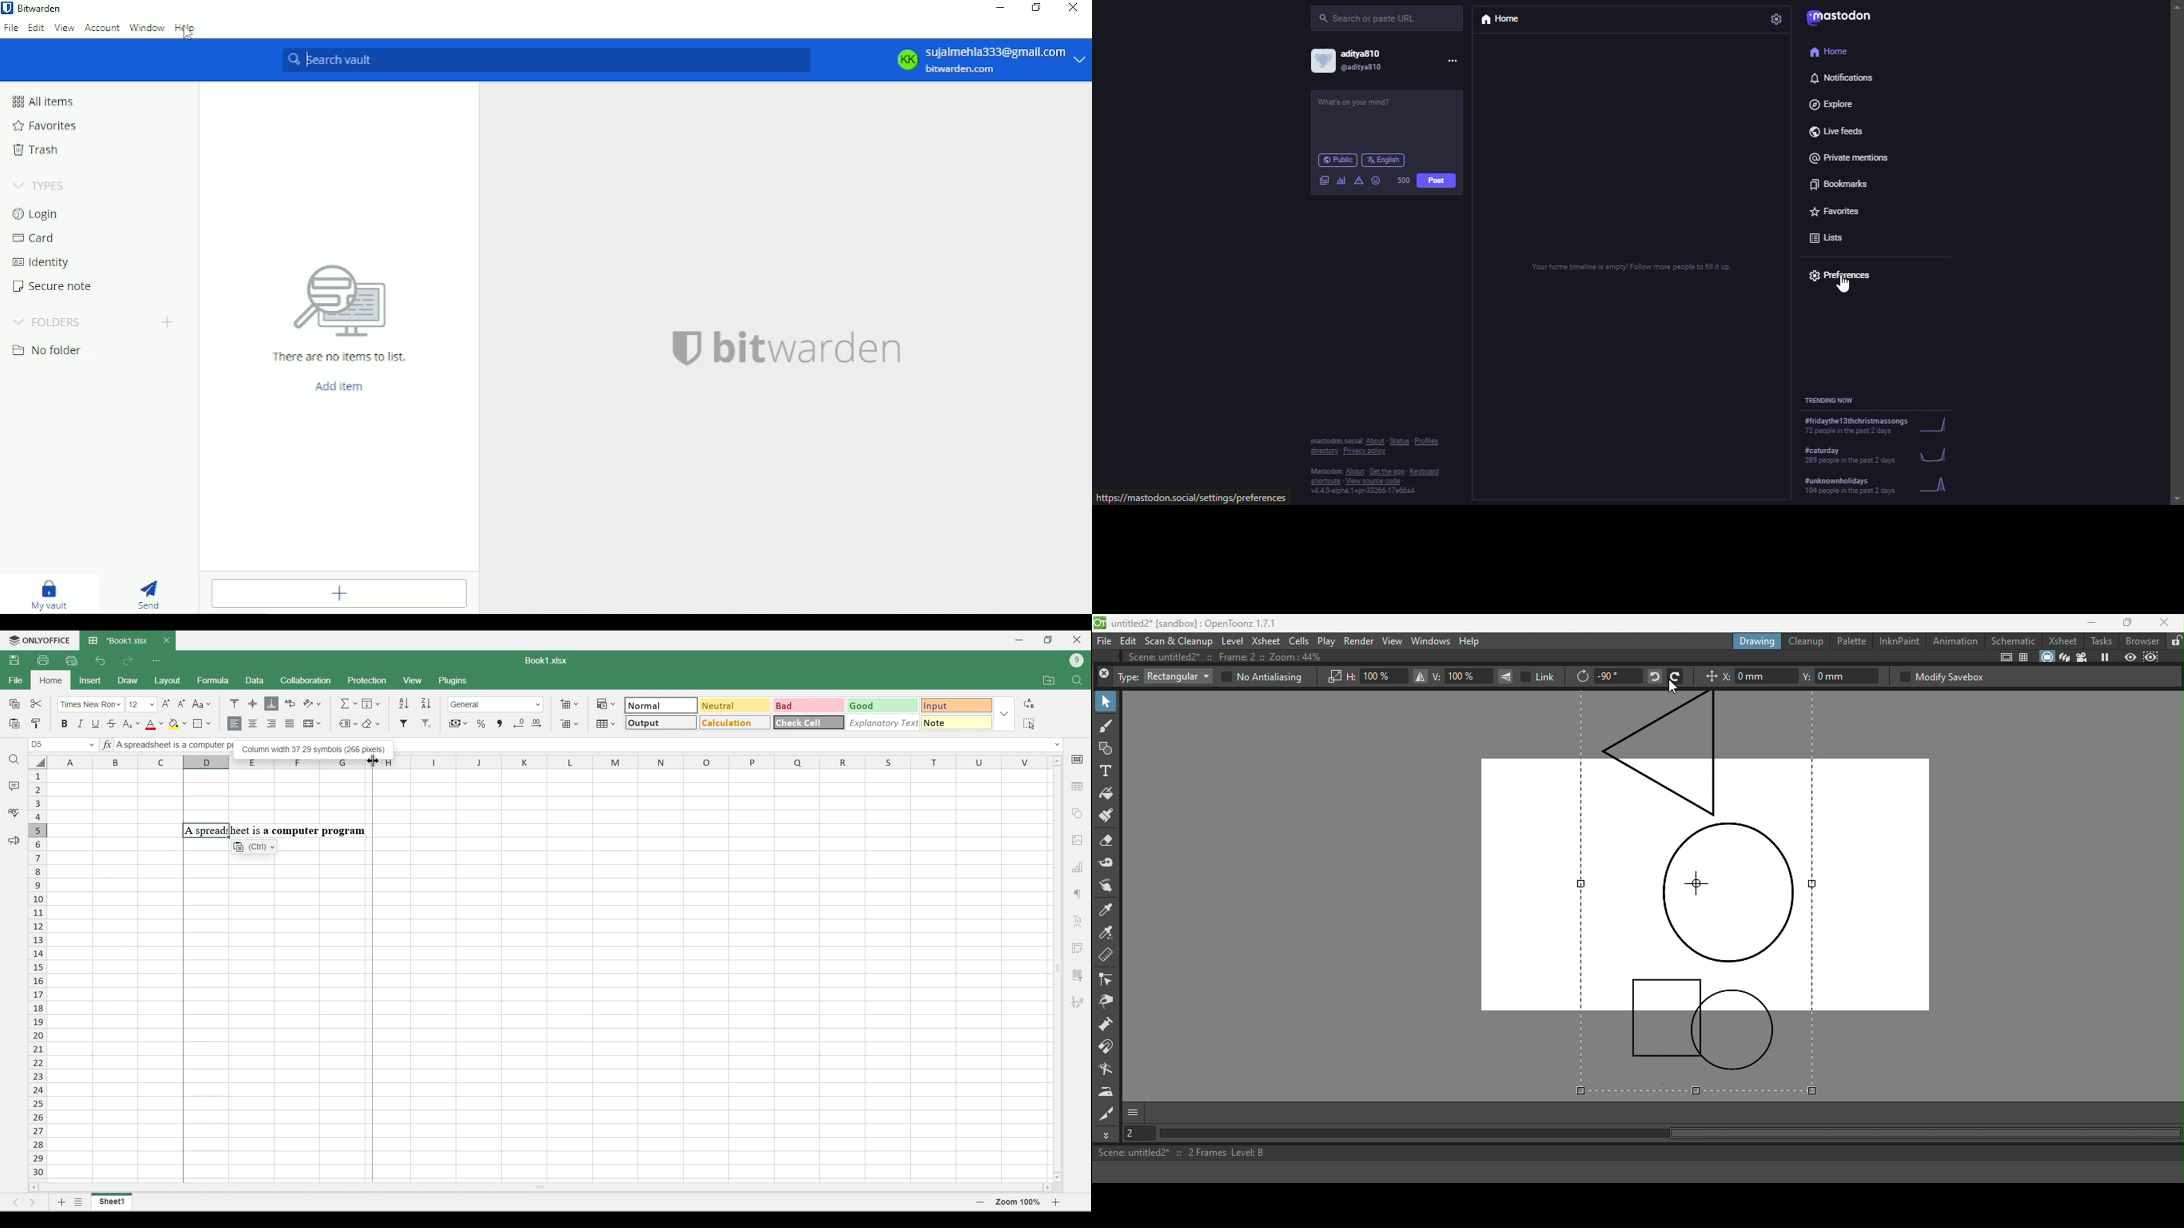  I want to click on Insert menu, so click(90, 681).